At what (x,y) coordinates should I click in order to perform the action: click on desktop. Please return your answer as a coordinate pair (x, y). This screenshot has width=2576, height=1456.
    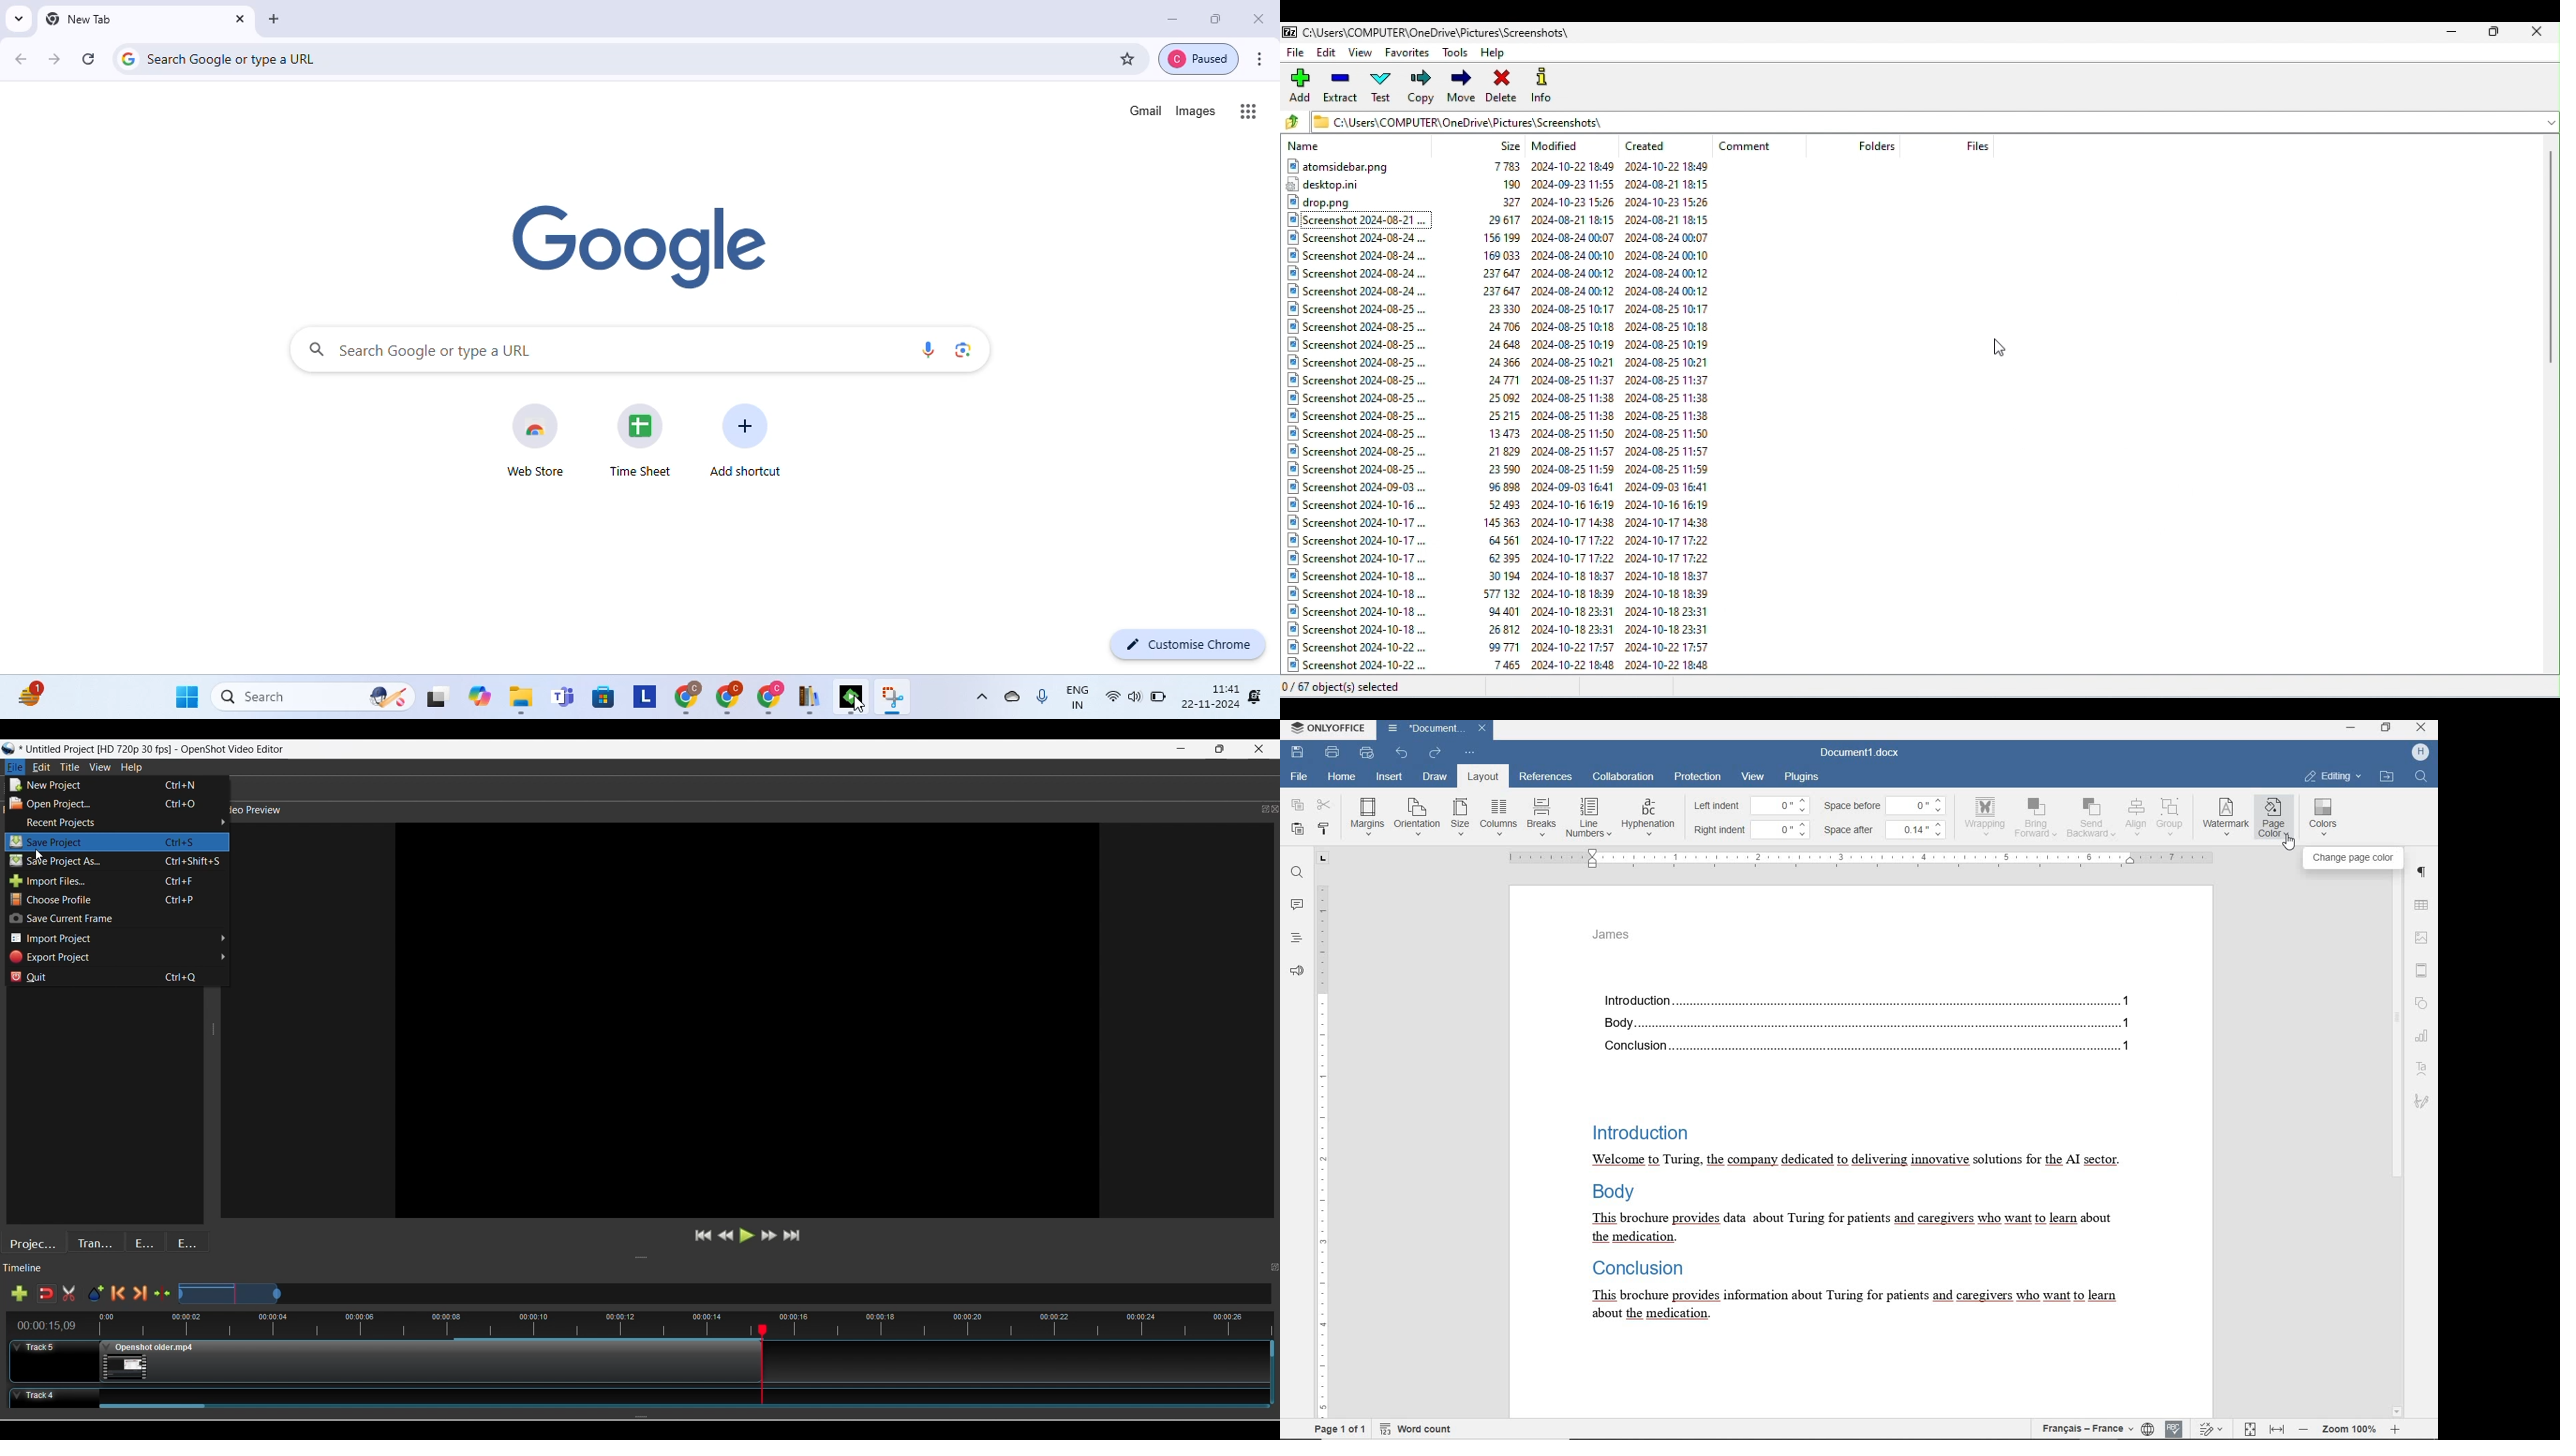
    Looking at the image, I should click on (437, 700).